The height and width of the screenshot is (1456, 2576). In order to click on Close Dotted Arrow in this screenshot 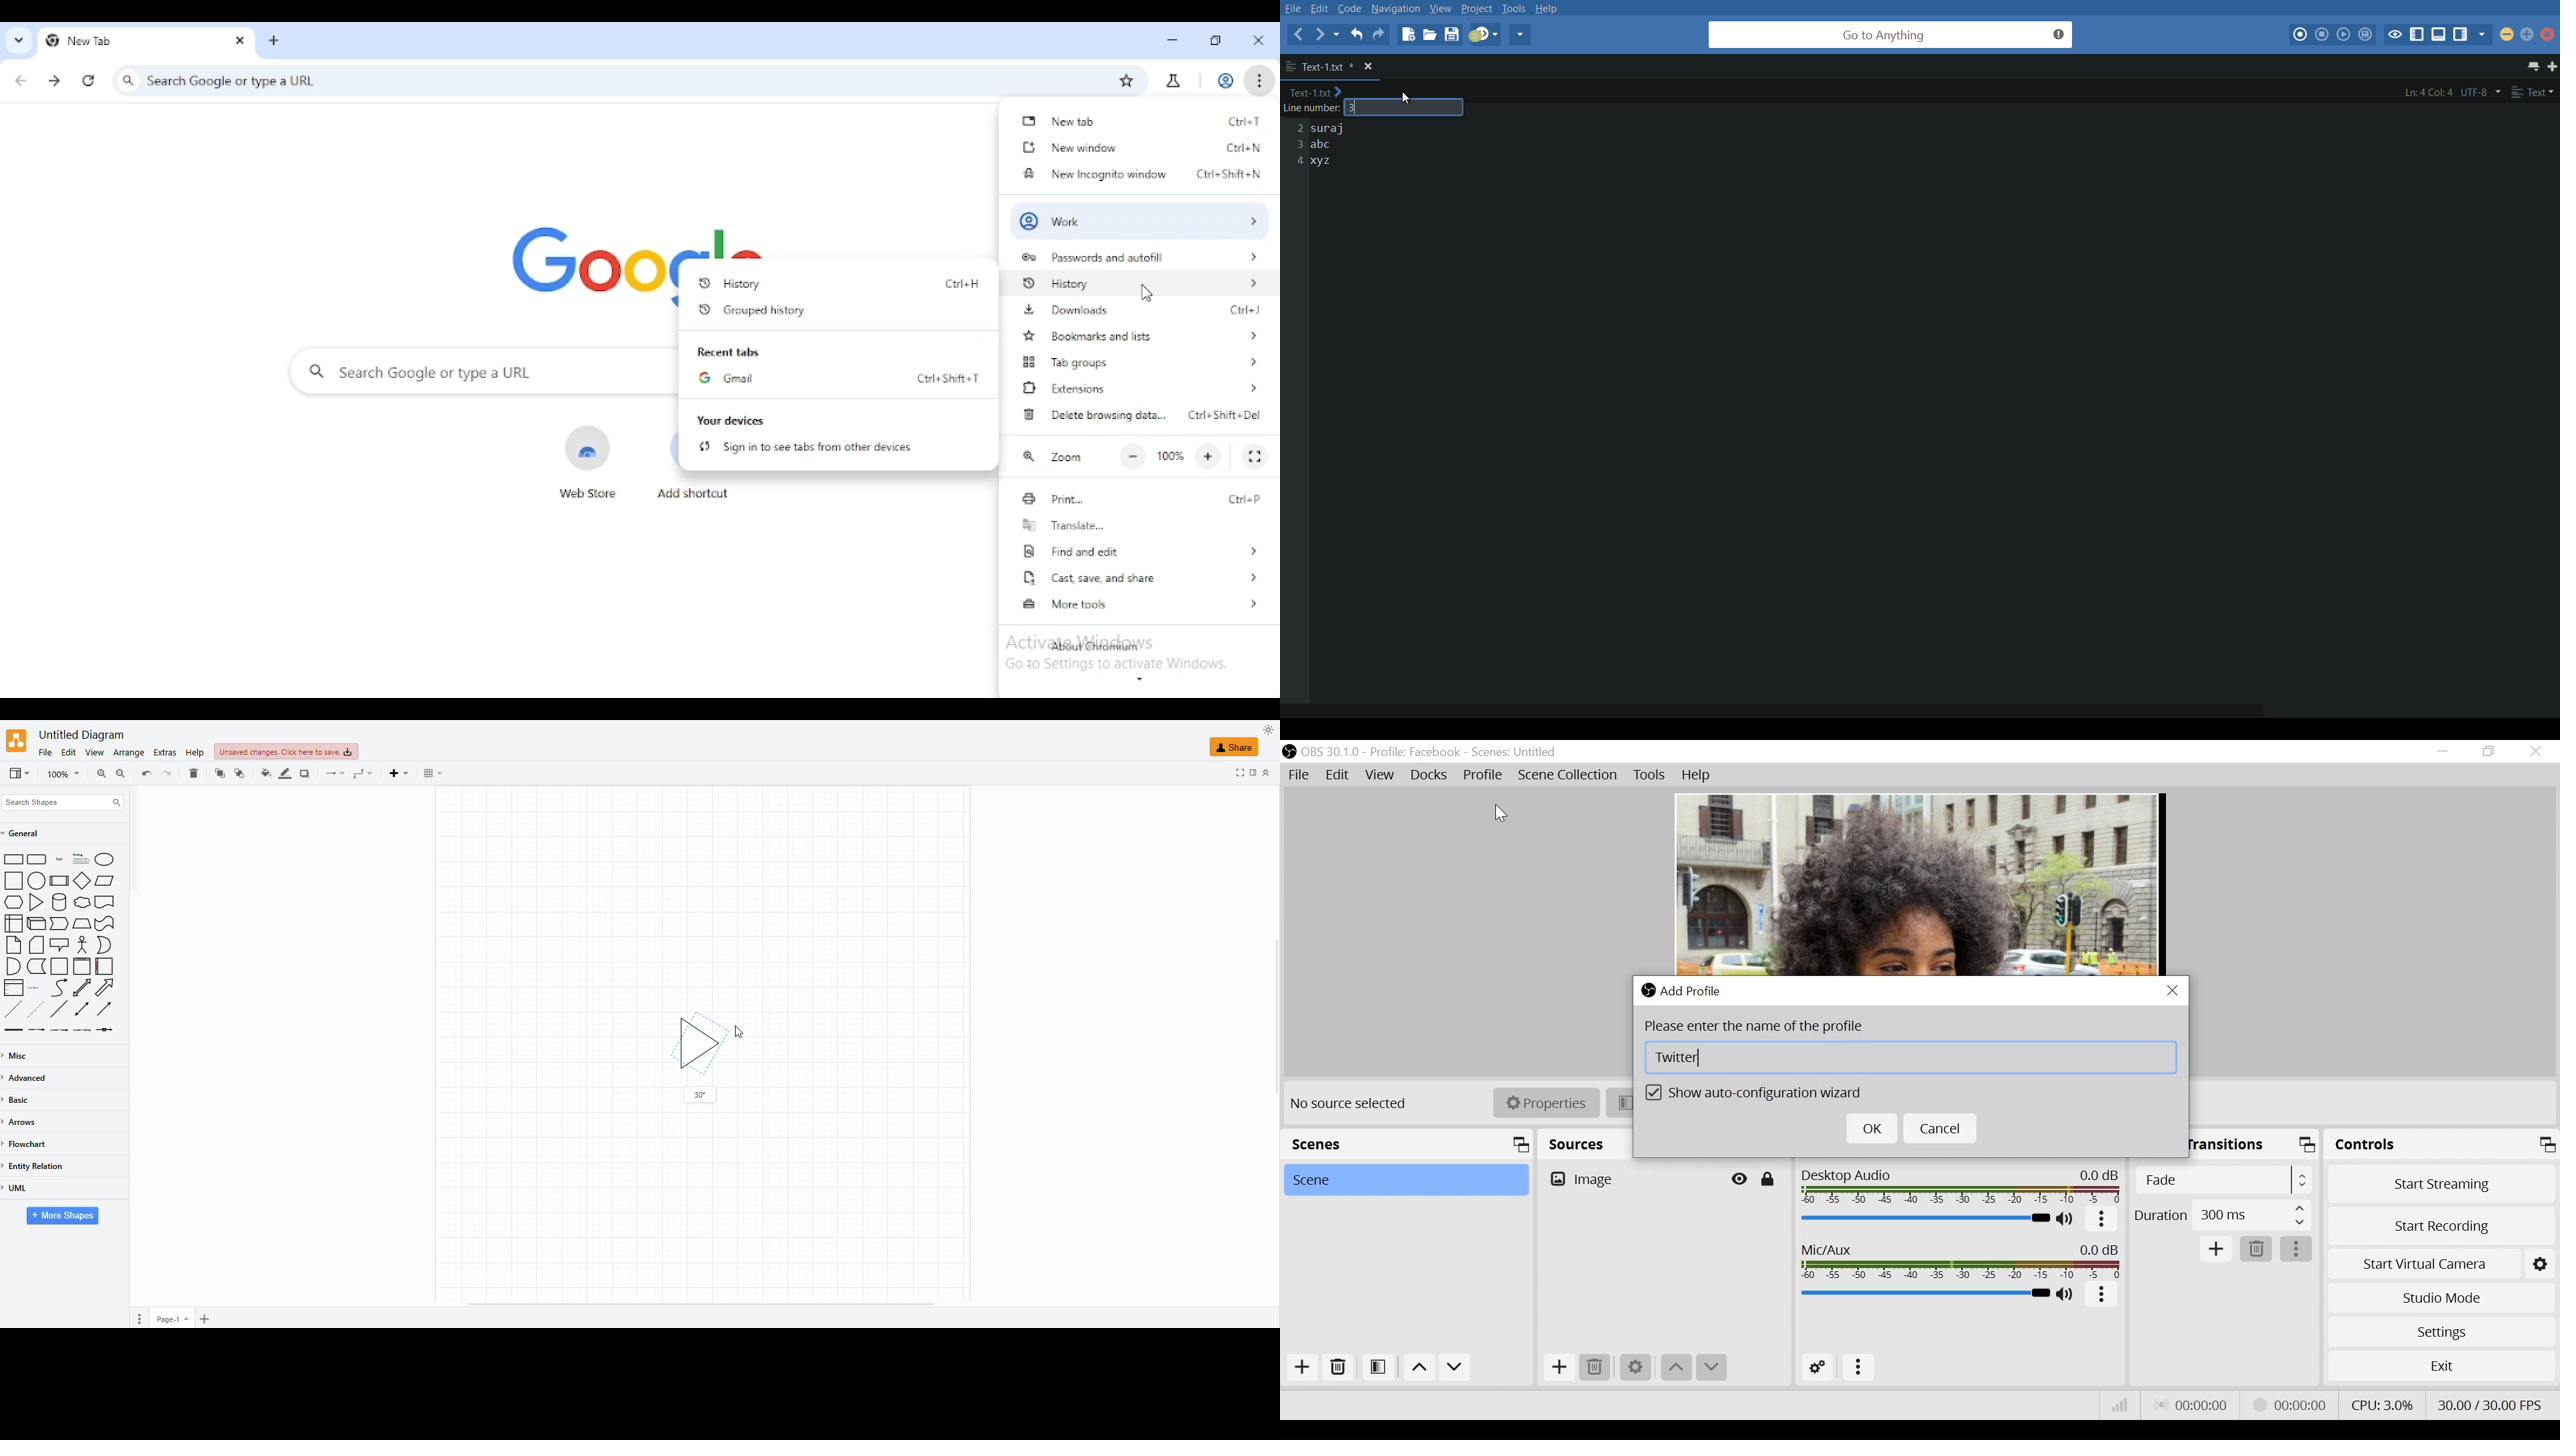, I will do `click(13, 1009)`.